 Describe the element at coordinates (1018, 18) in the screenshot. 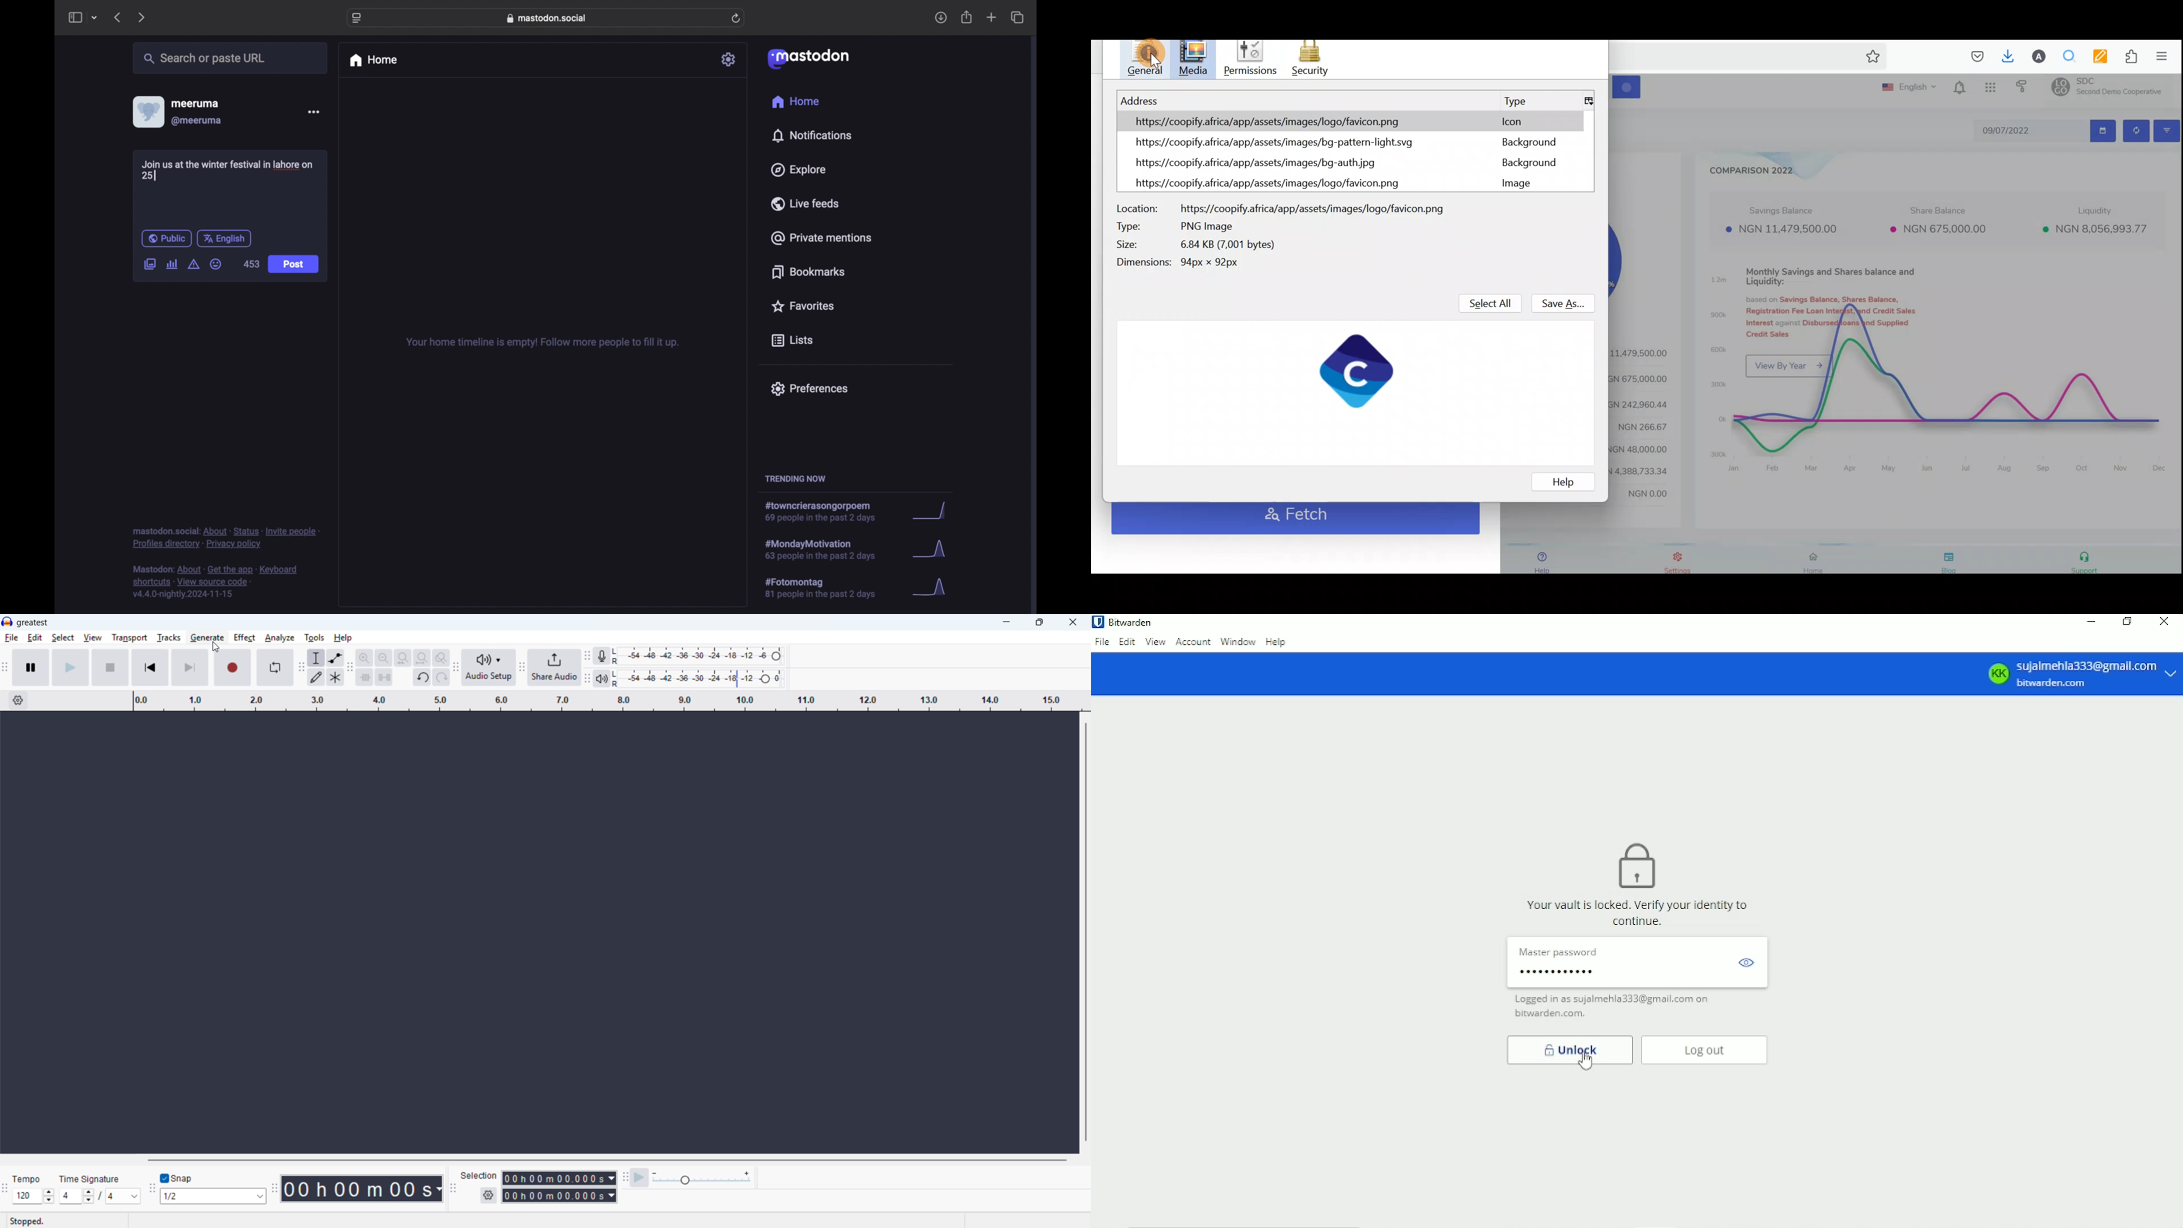

I see `show tab overview` at that location.